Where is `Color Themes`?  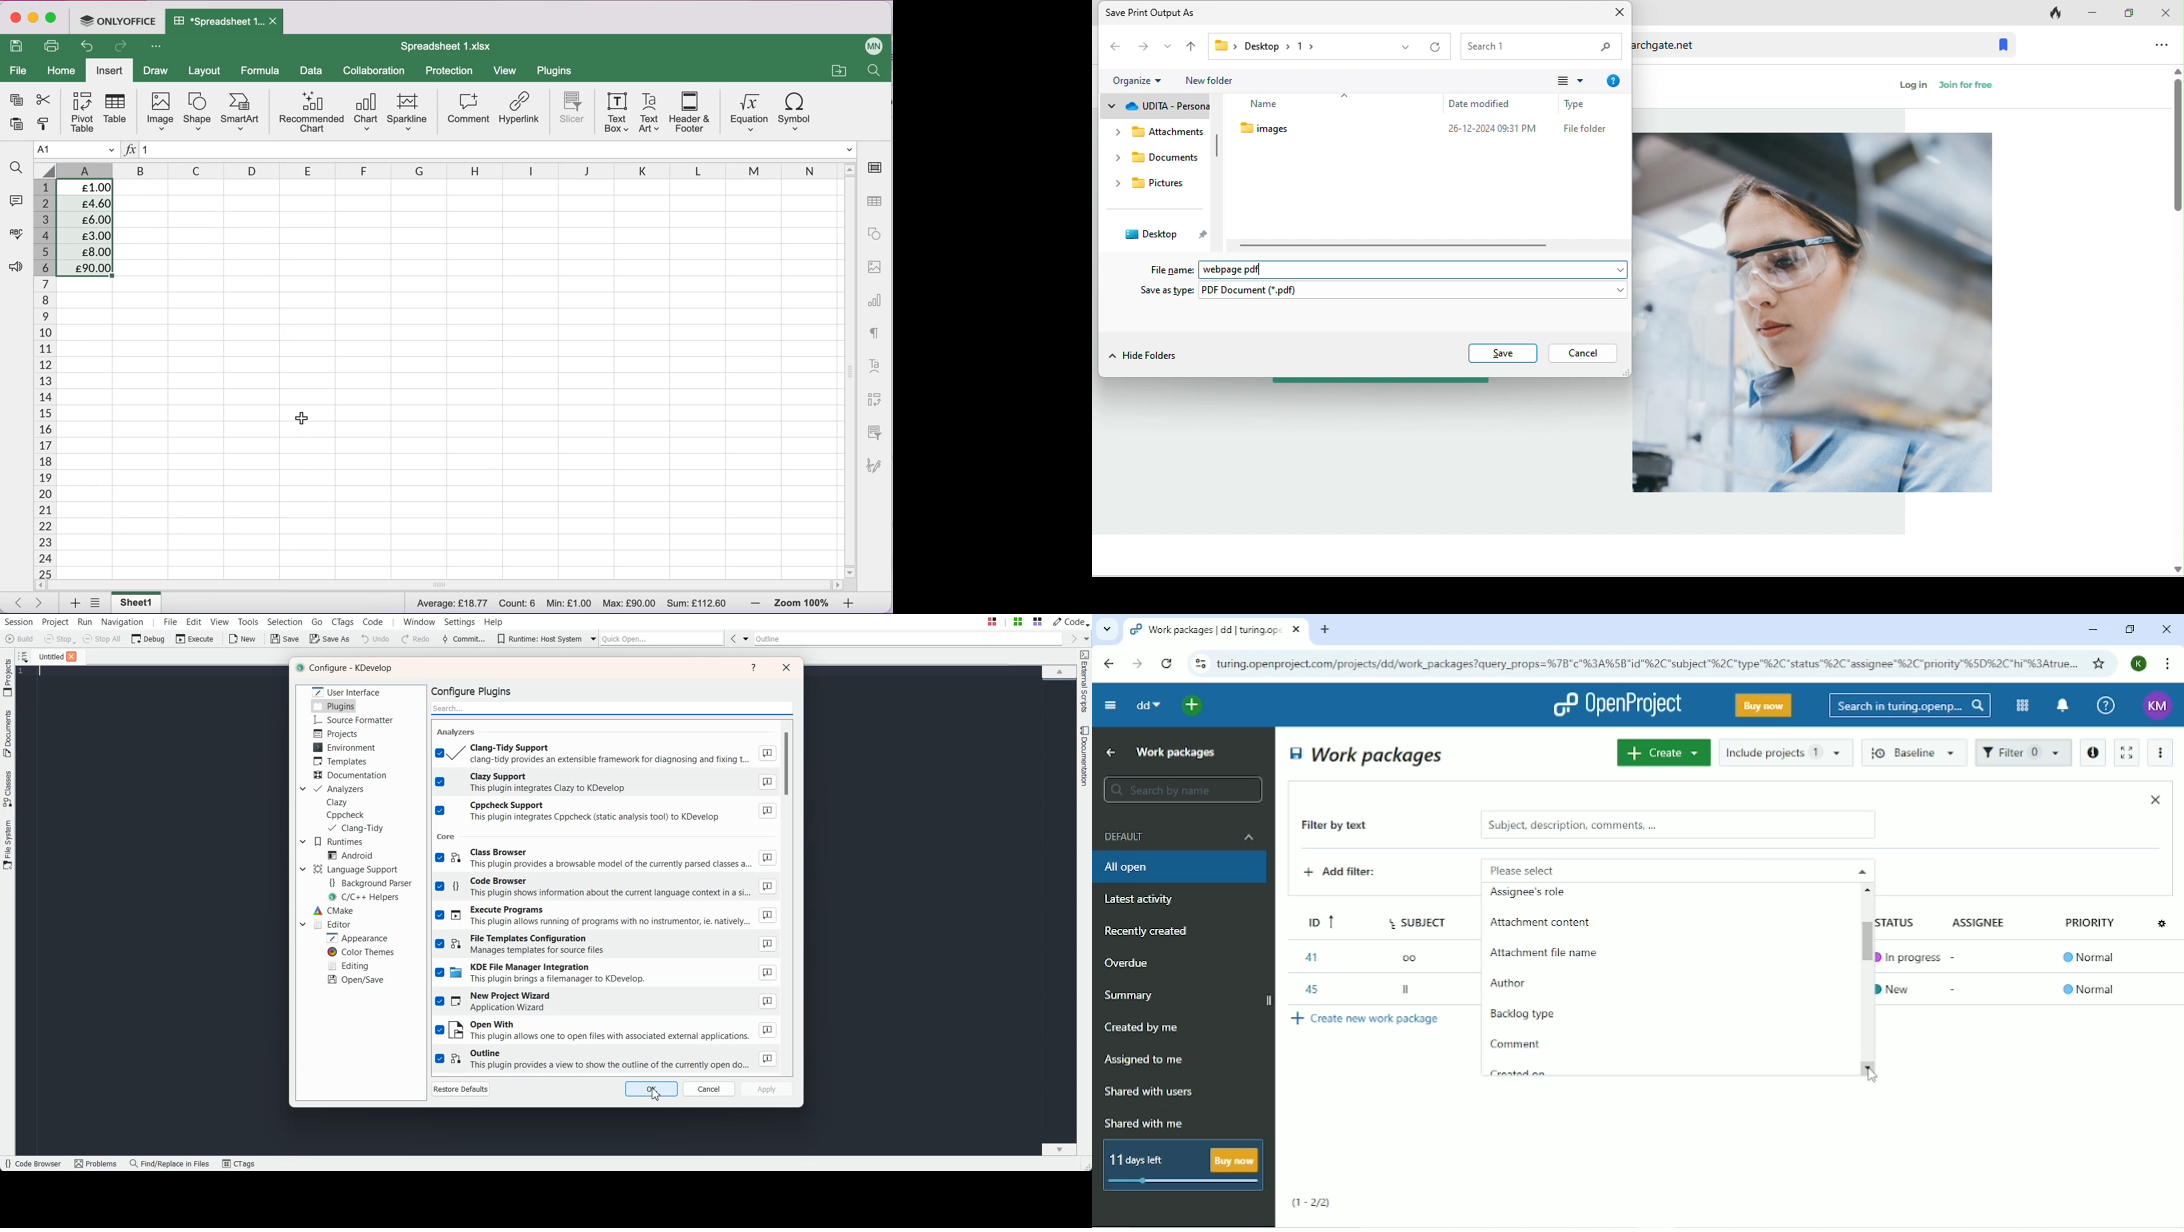
Color Themes is located at coordinates (360, 953).